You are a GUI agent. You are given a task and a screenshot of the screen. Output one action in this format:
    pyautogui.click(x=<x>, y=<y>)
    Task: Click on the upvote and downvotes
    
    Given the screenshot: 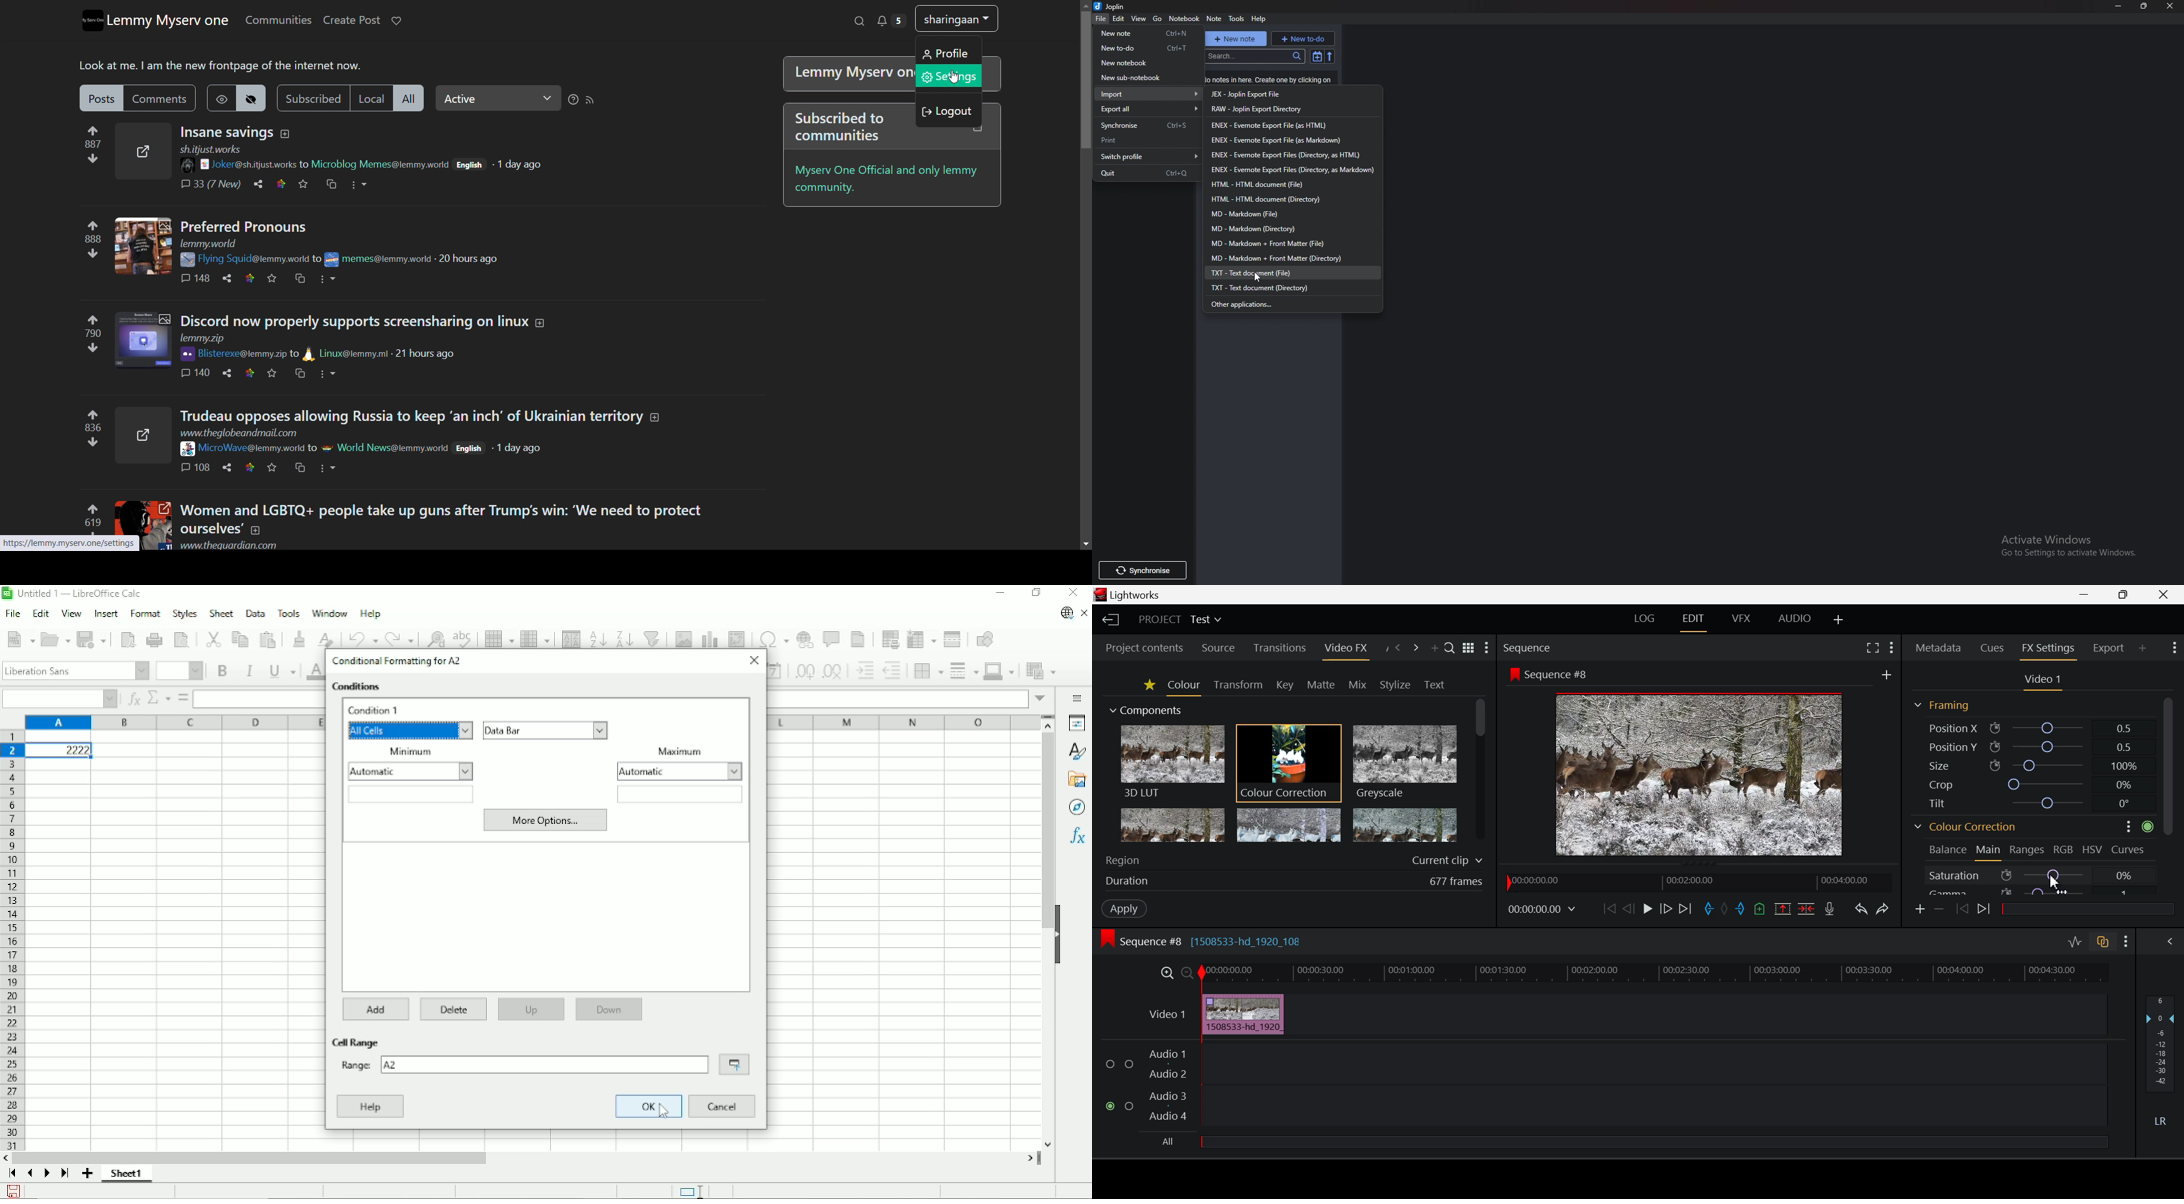 What is the action you would take?
    pyautogui.click(x=93, y=333)
    